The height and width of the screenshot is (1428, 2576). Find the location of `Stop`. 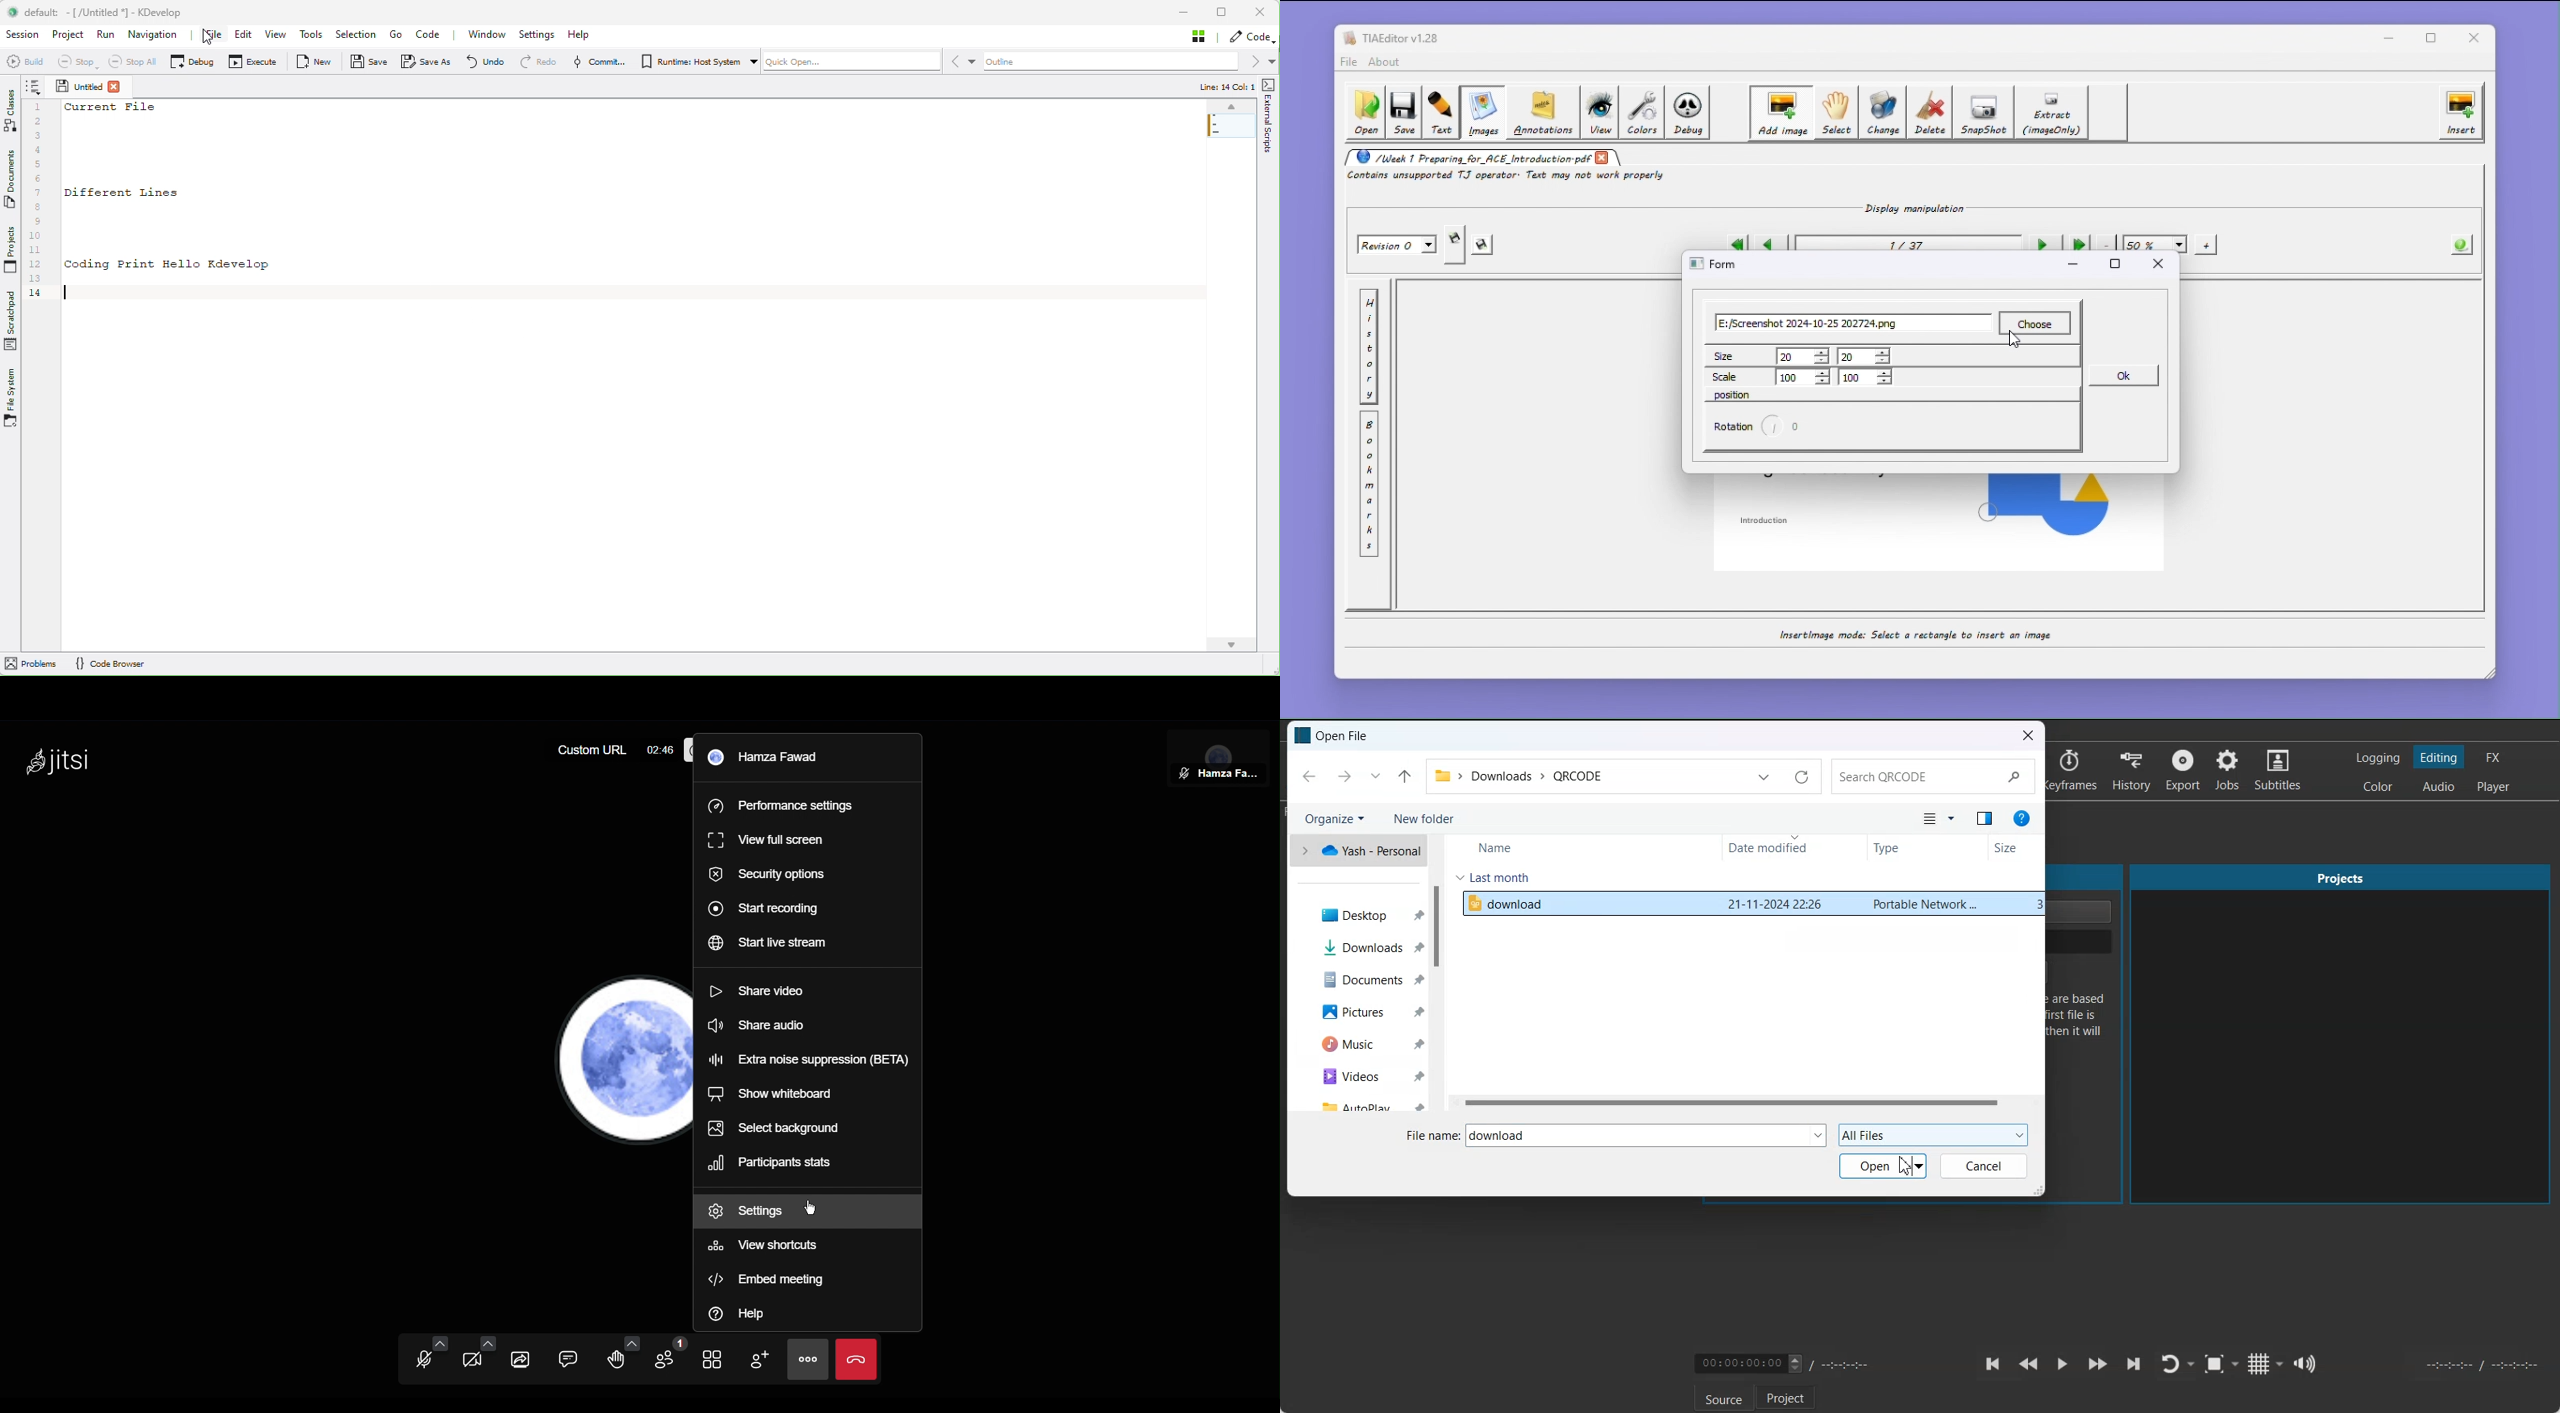

Stop is located at coordinates (71, 62).